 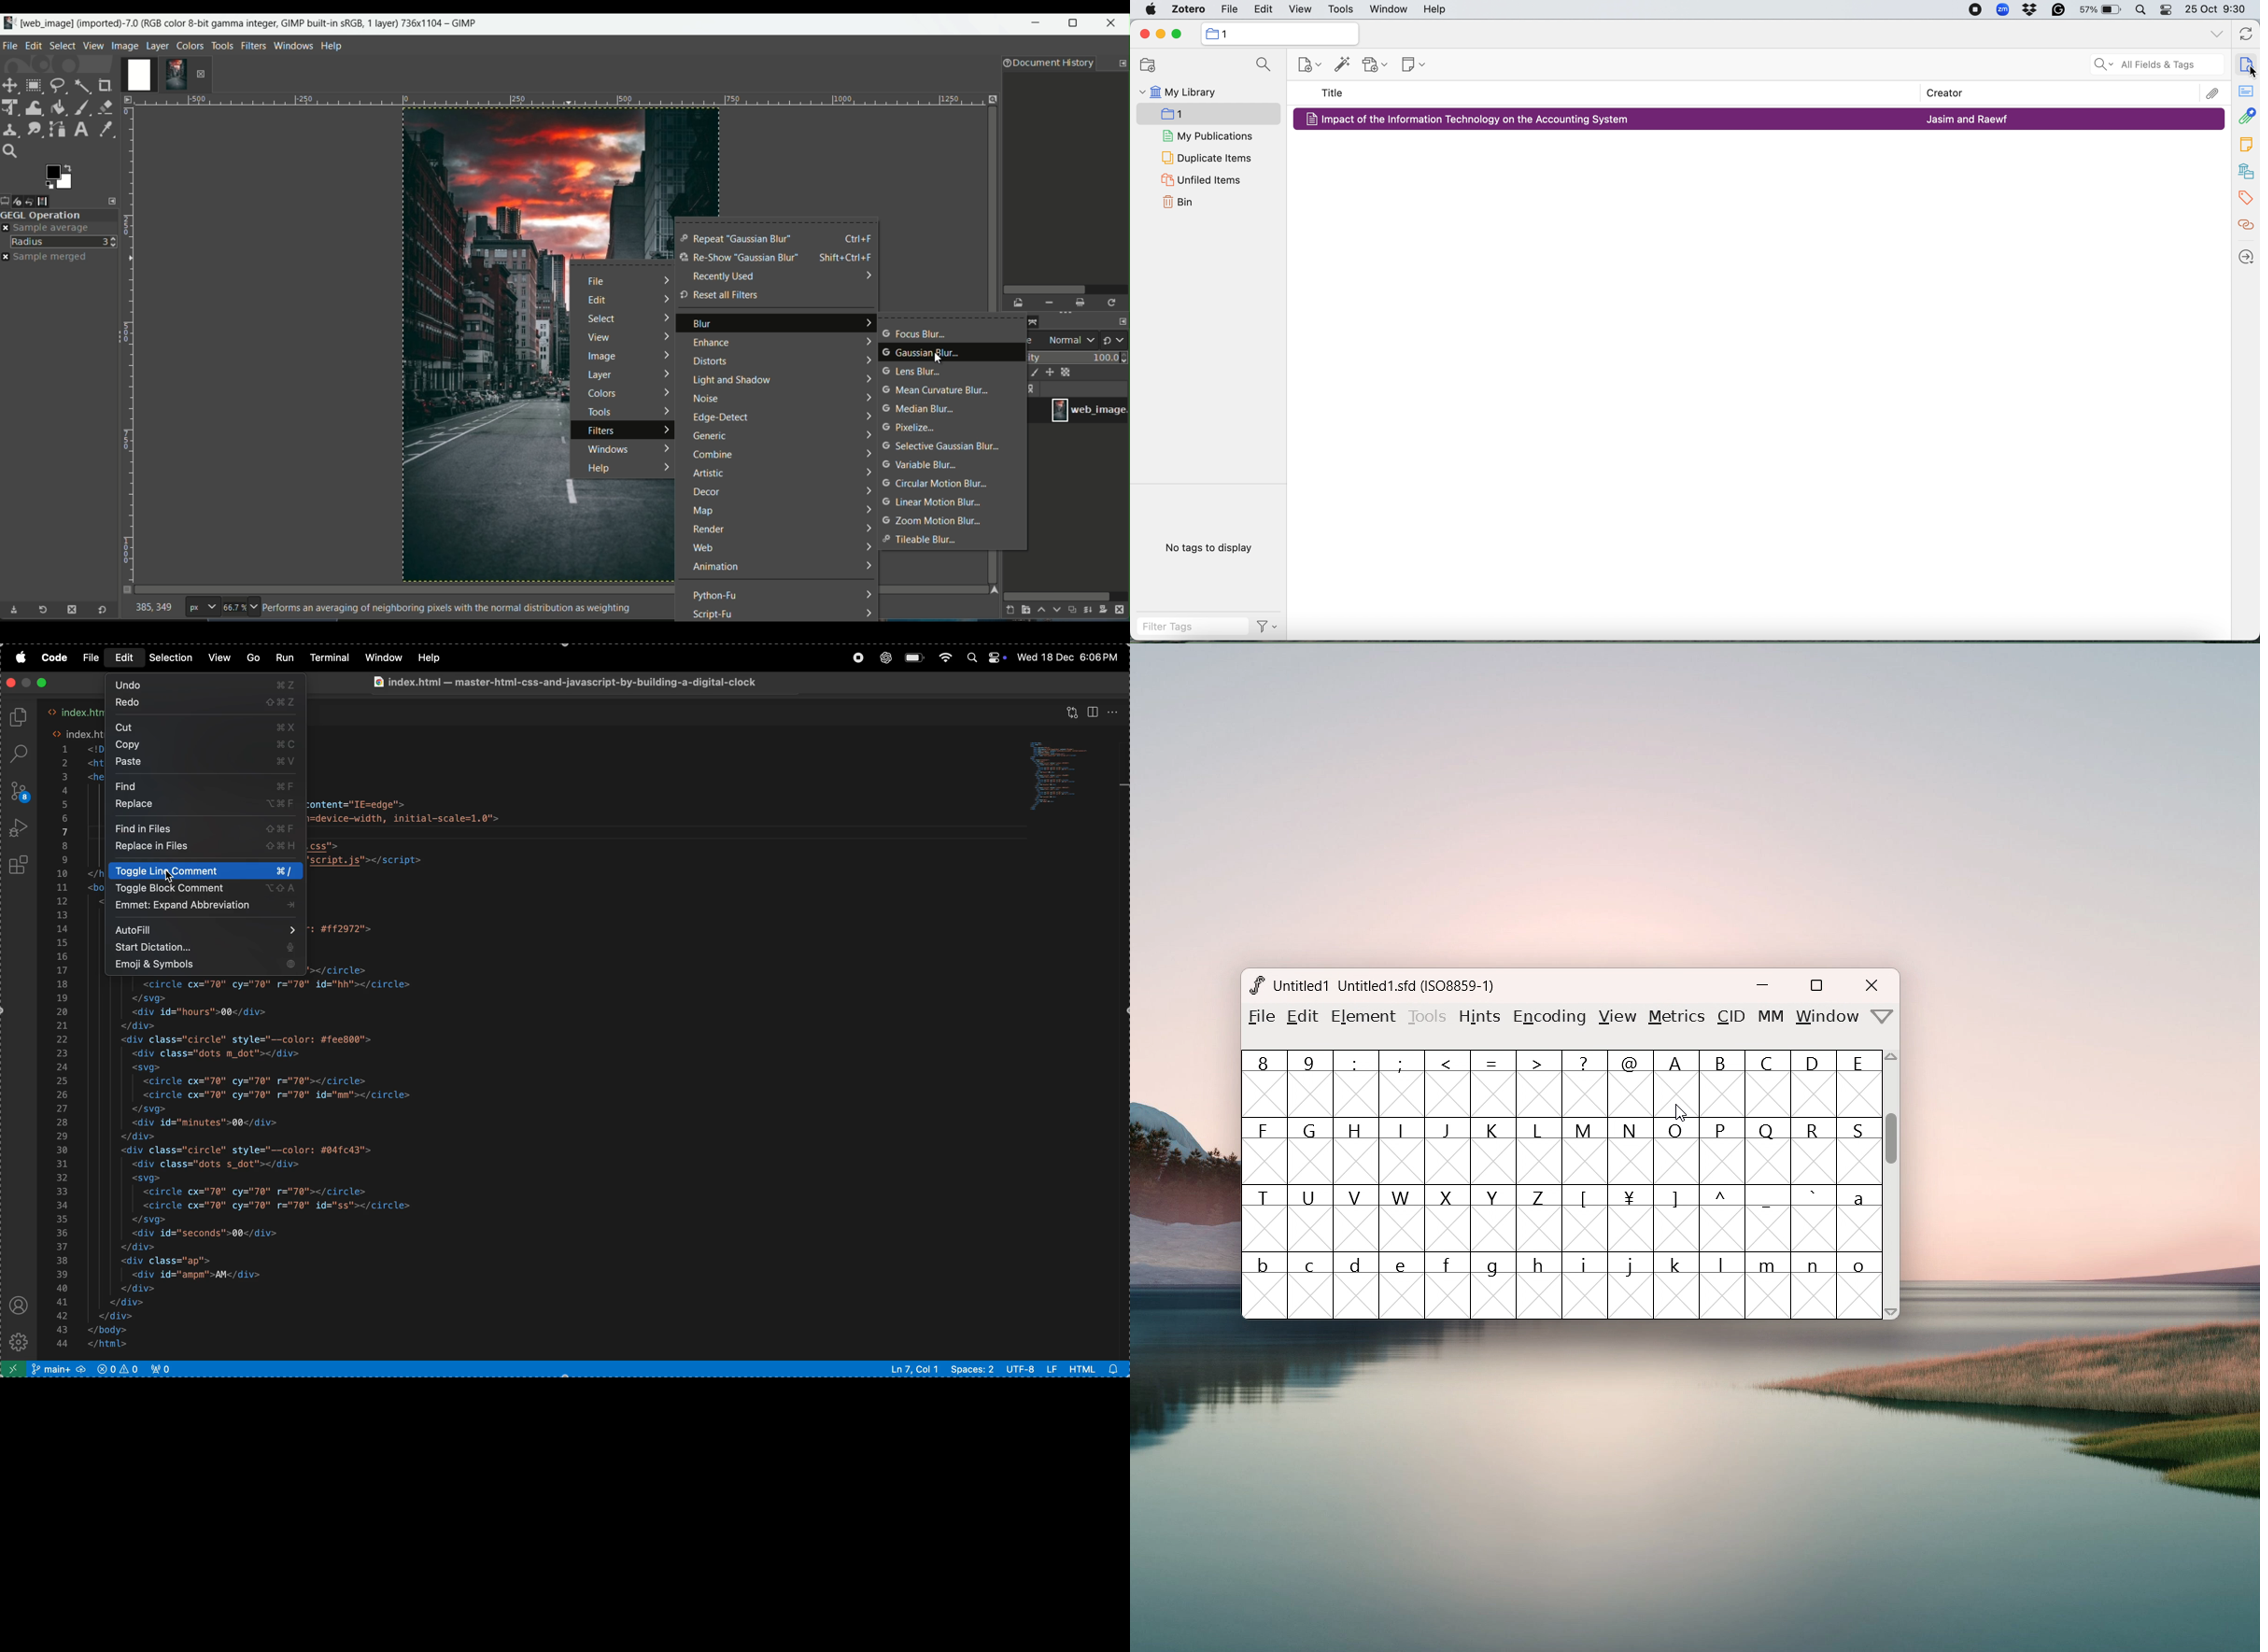 I want to click on add new collection, so click(x=1147, y=65).